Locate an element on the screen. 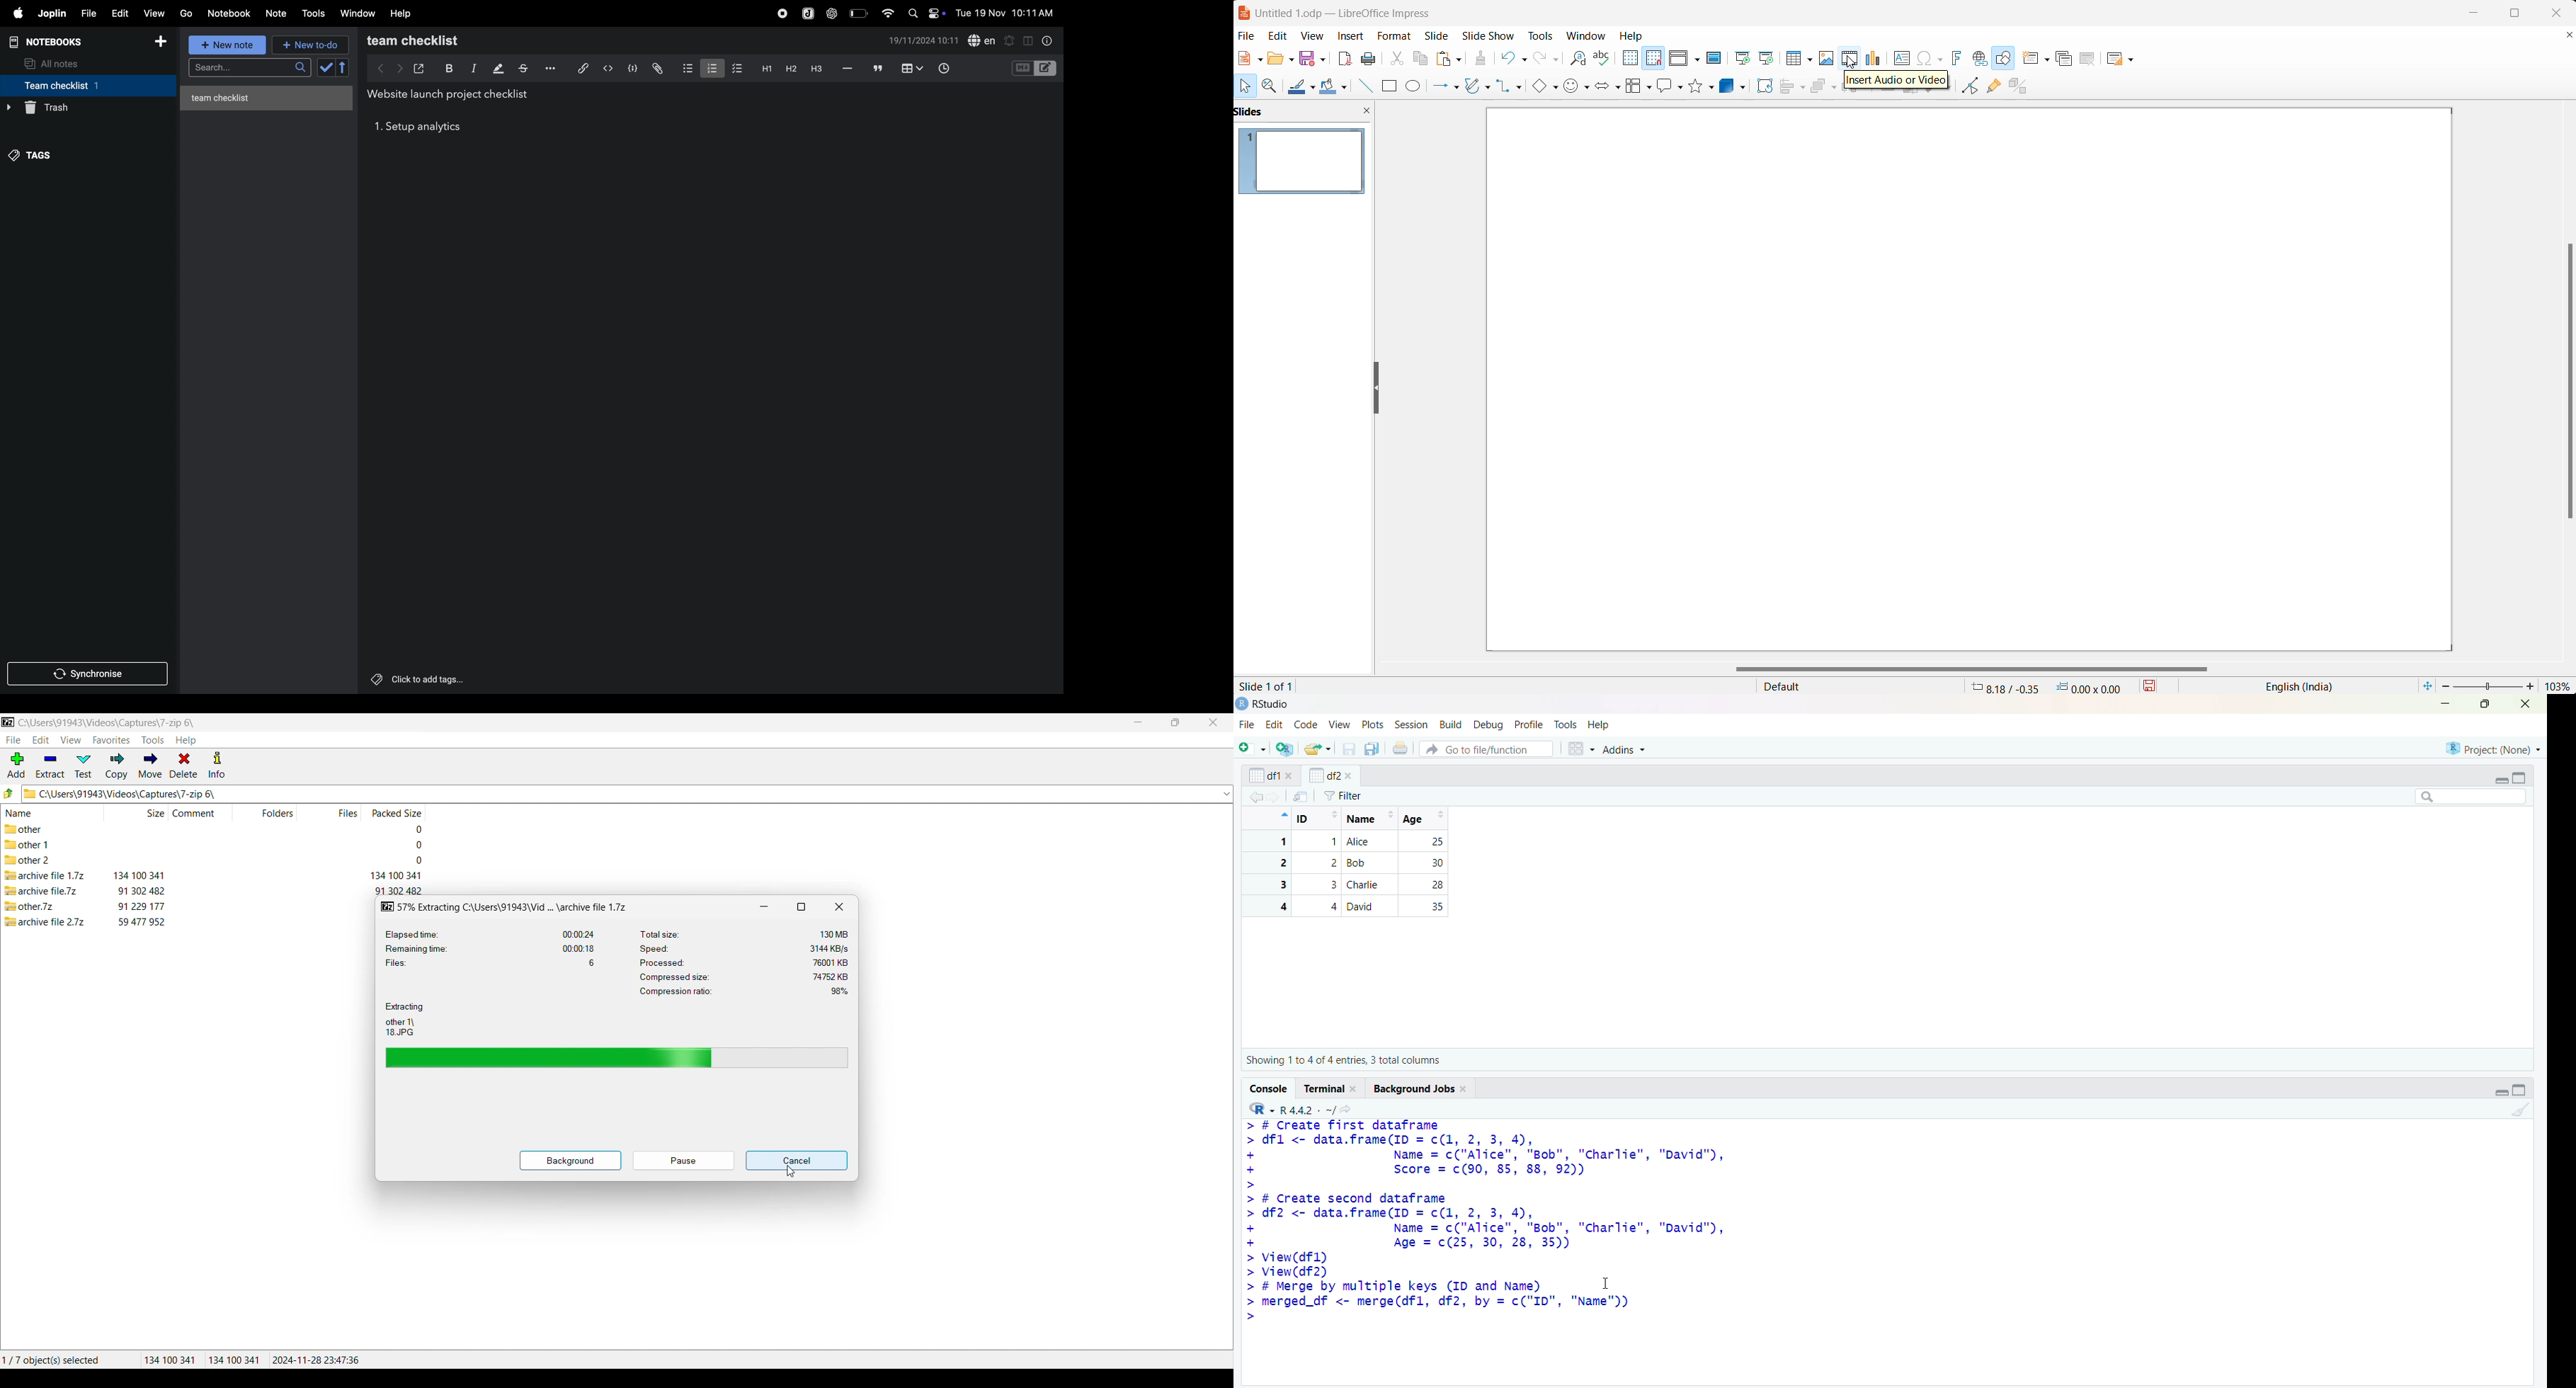 This screenshot has width=2576, height=1400. checklist is located at coordinates (739, 69).